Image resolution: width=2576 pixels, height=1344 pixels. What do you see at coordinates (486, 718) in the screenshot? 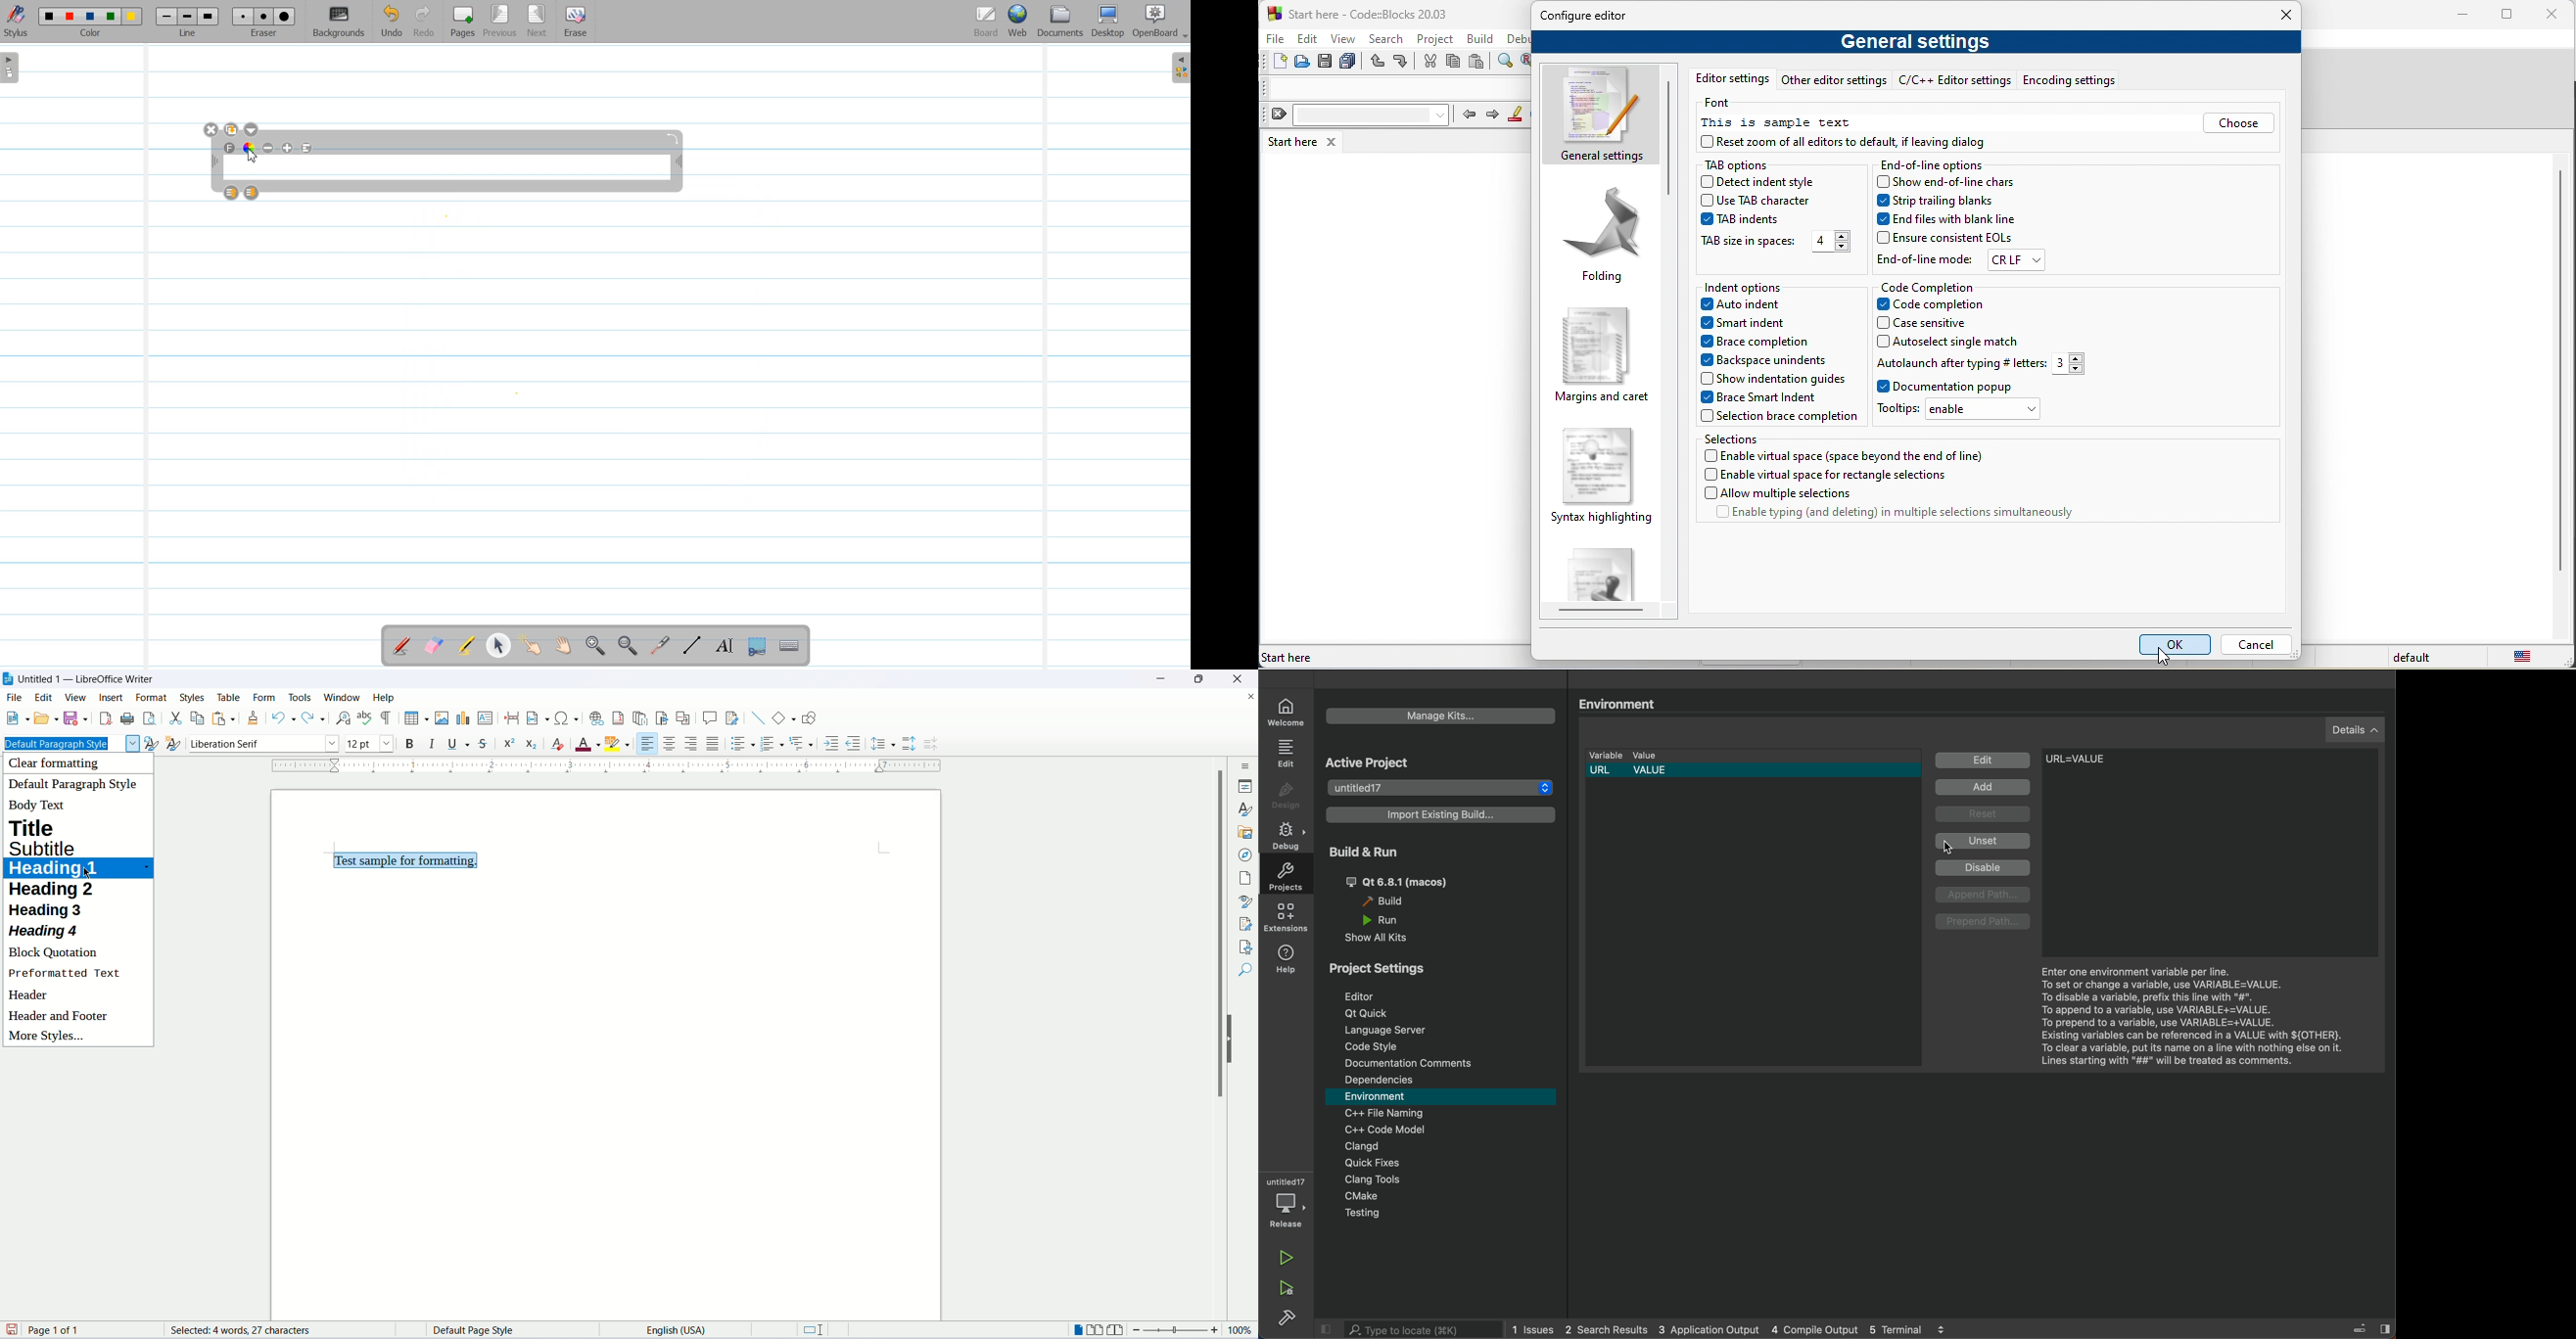
I see `insert textbox` at bounding box center [486, 718].